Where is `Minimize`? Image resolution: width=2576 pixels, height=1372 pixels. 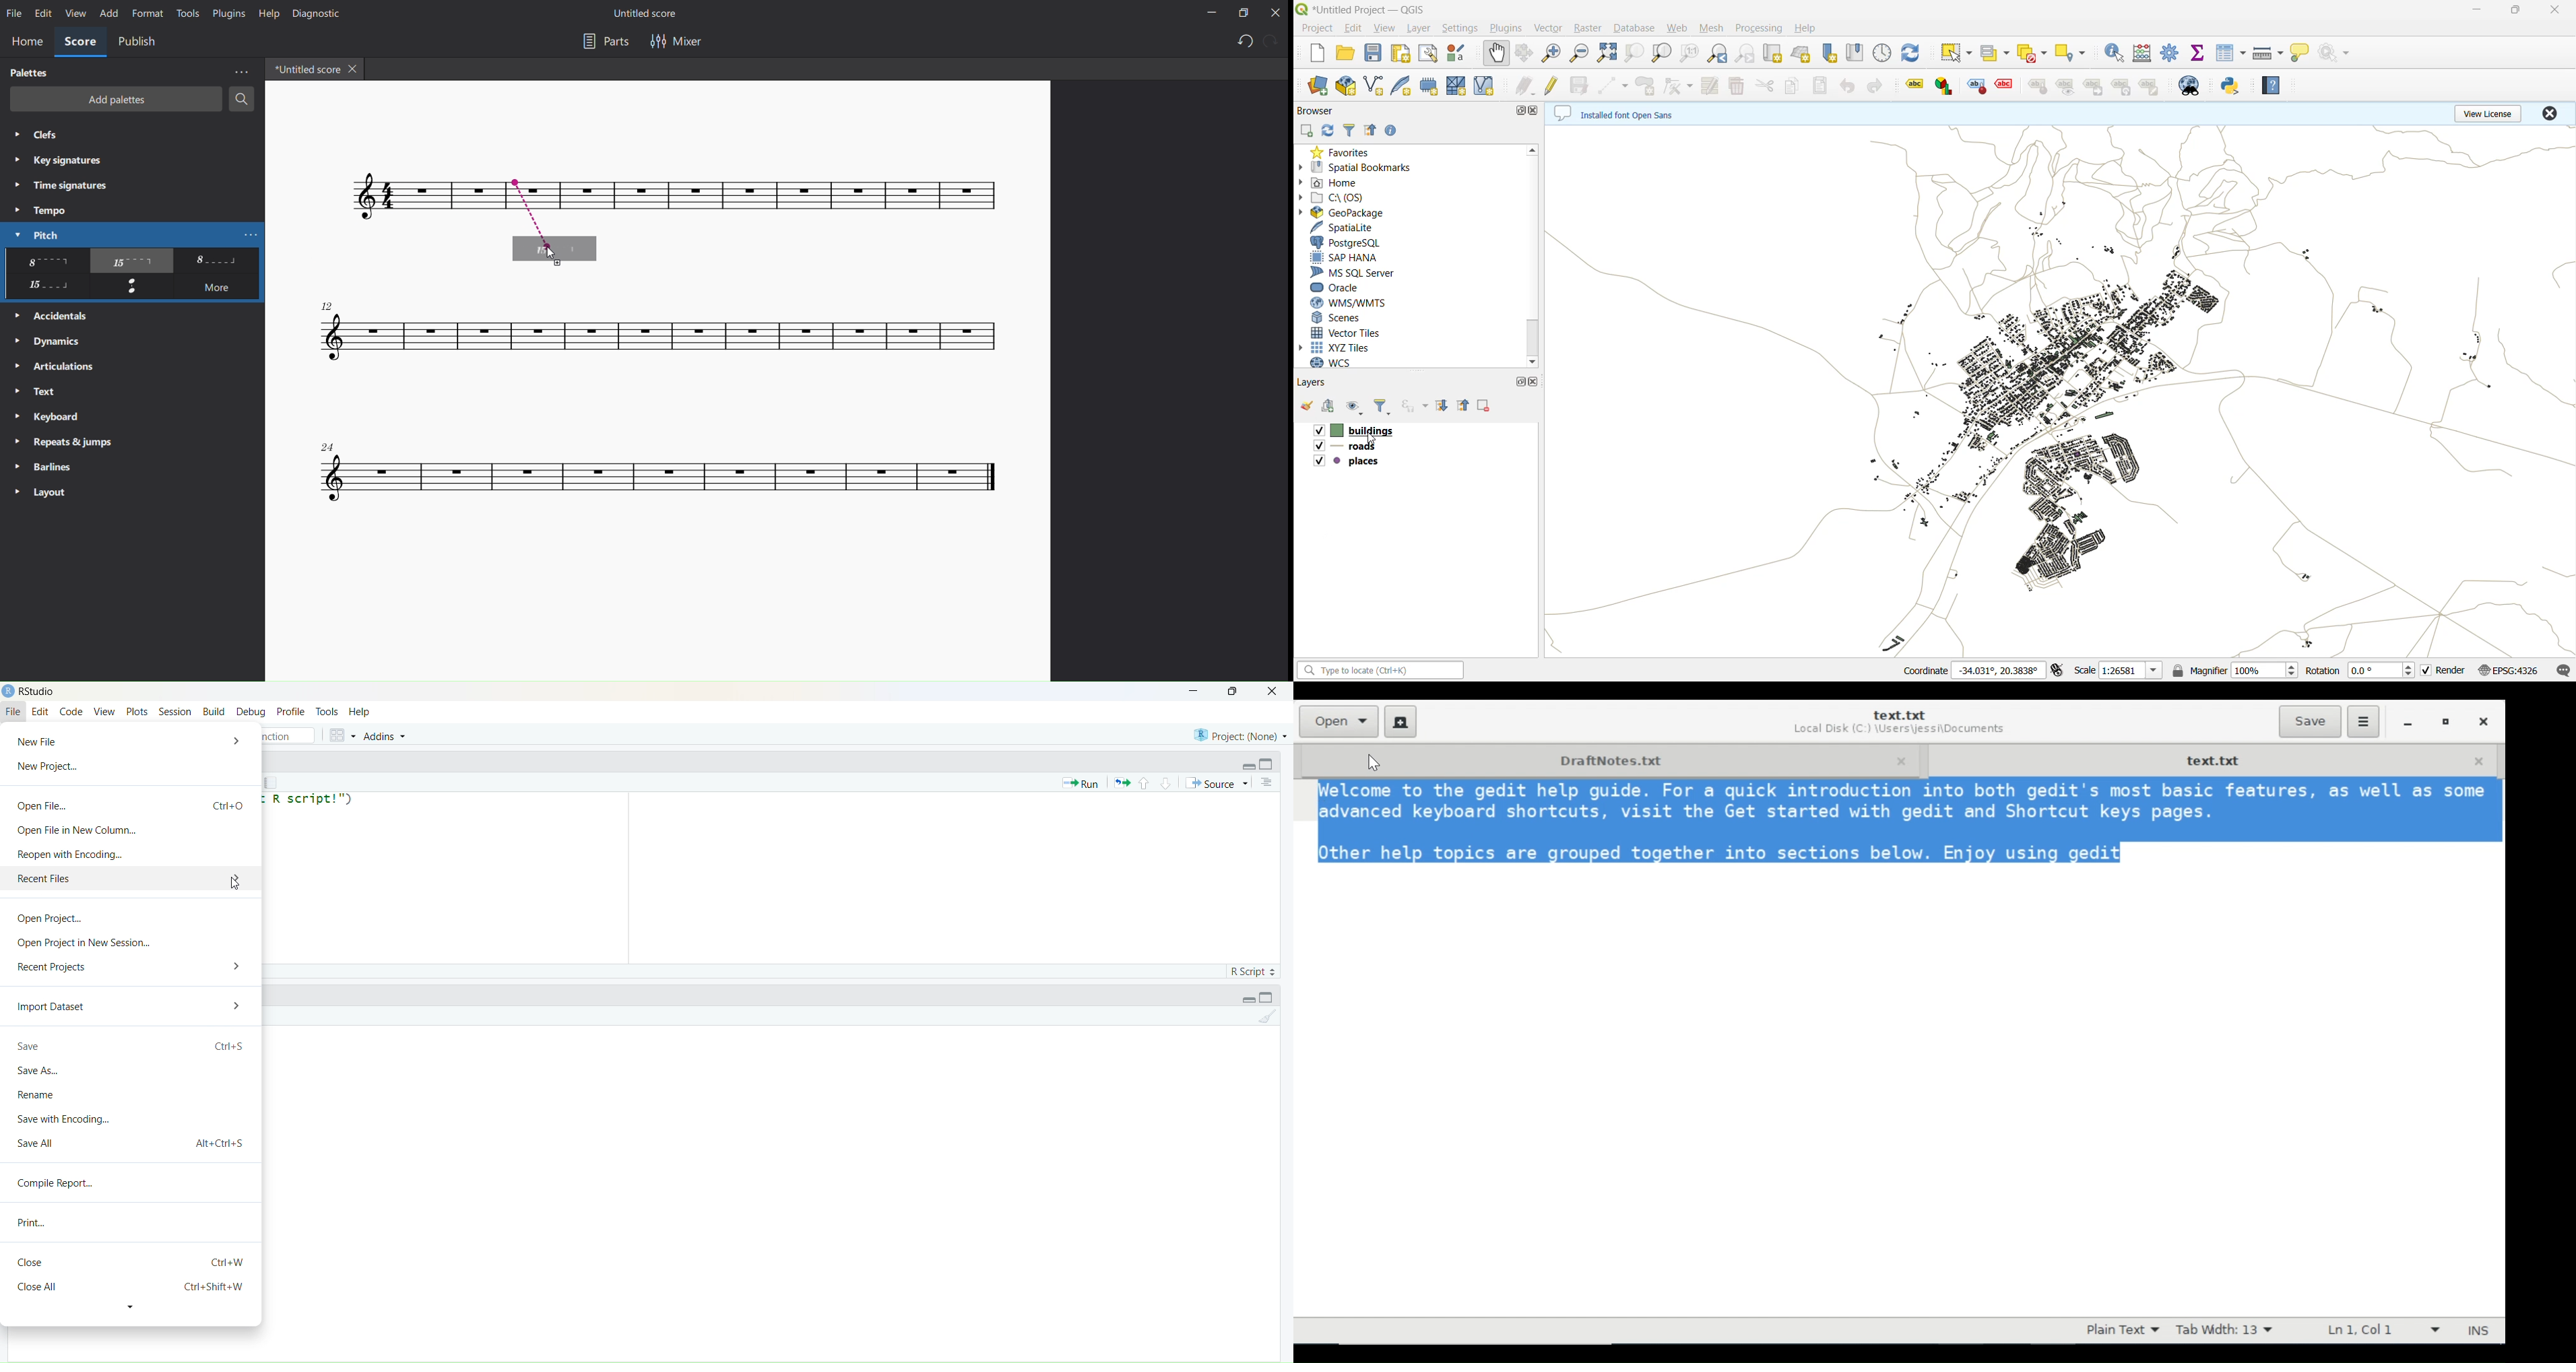
Minimize is located at coordinates (1190, 691).